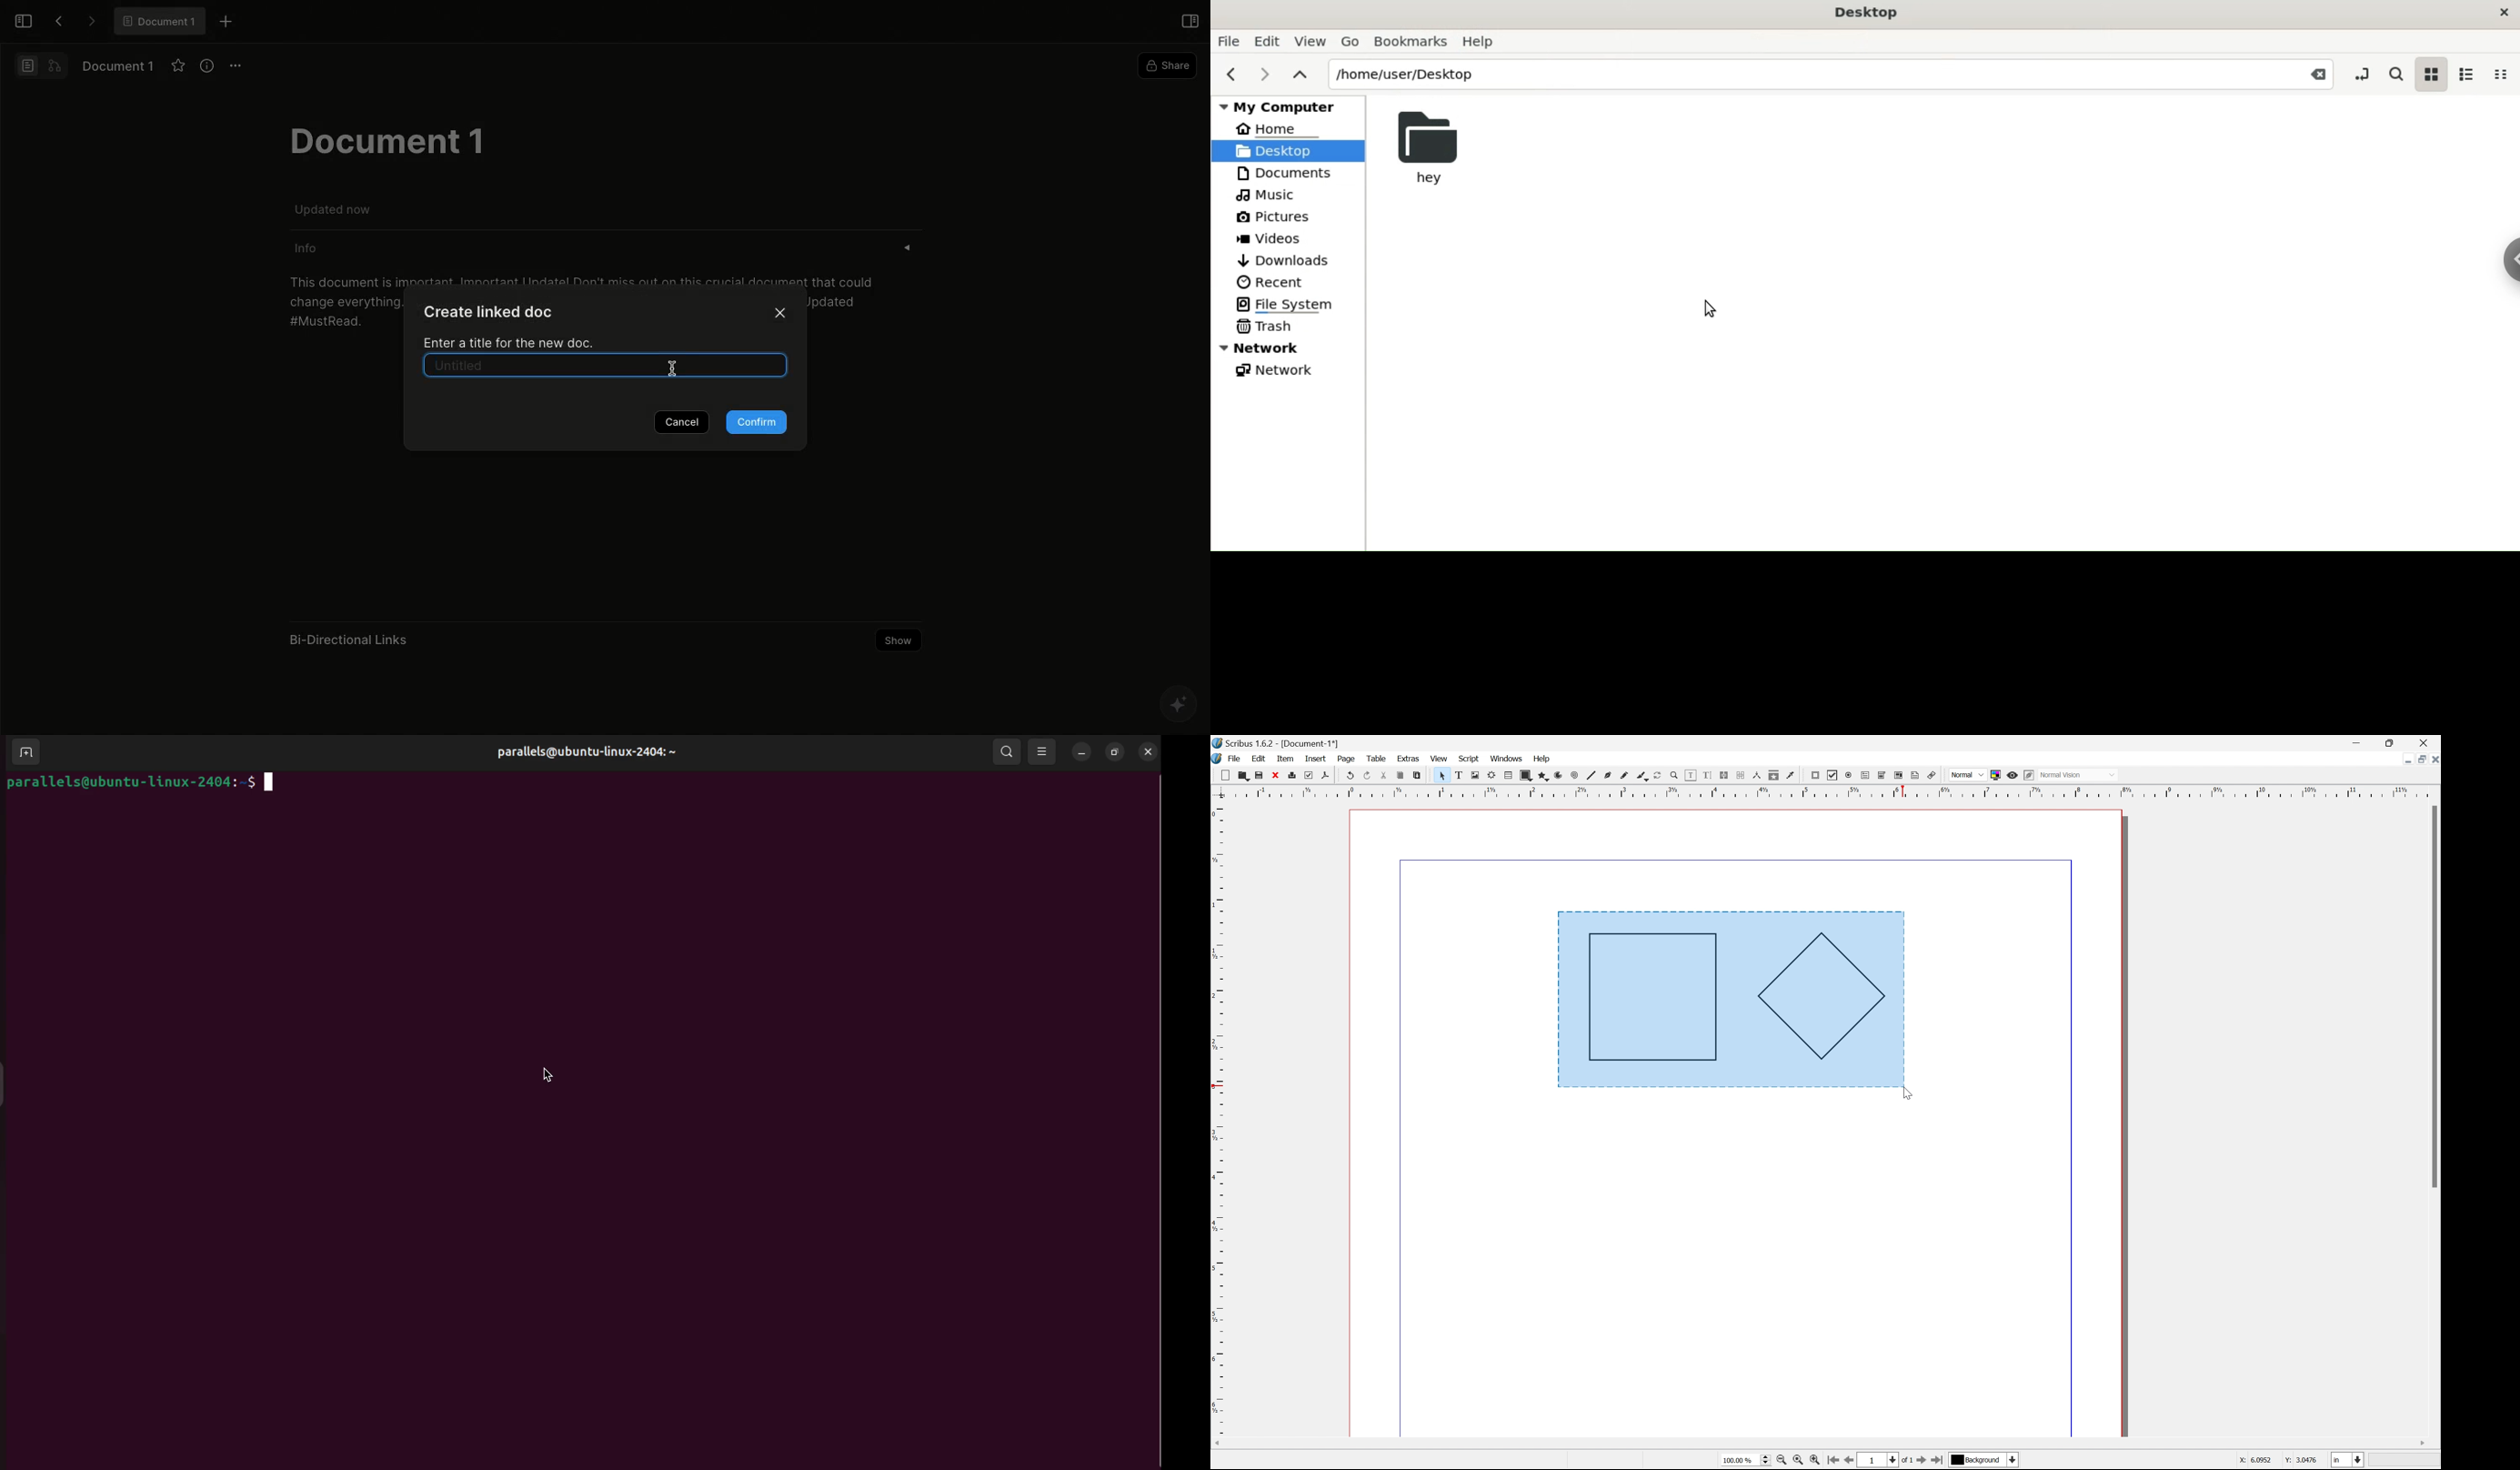  I want to click on Polygon, so click(1819, 997).